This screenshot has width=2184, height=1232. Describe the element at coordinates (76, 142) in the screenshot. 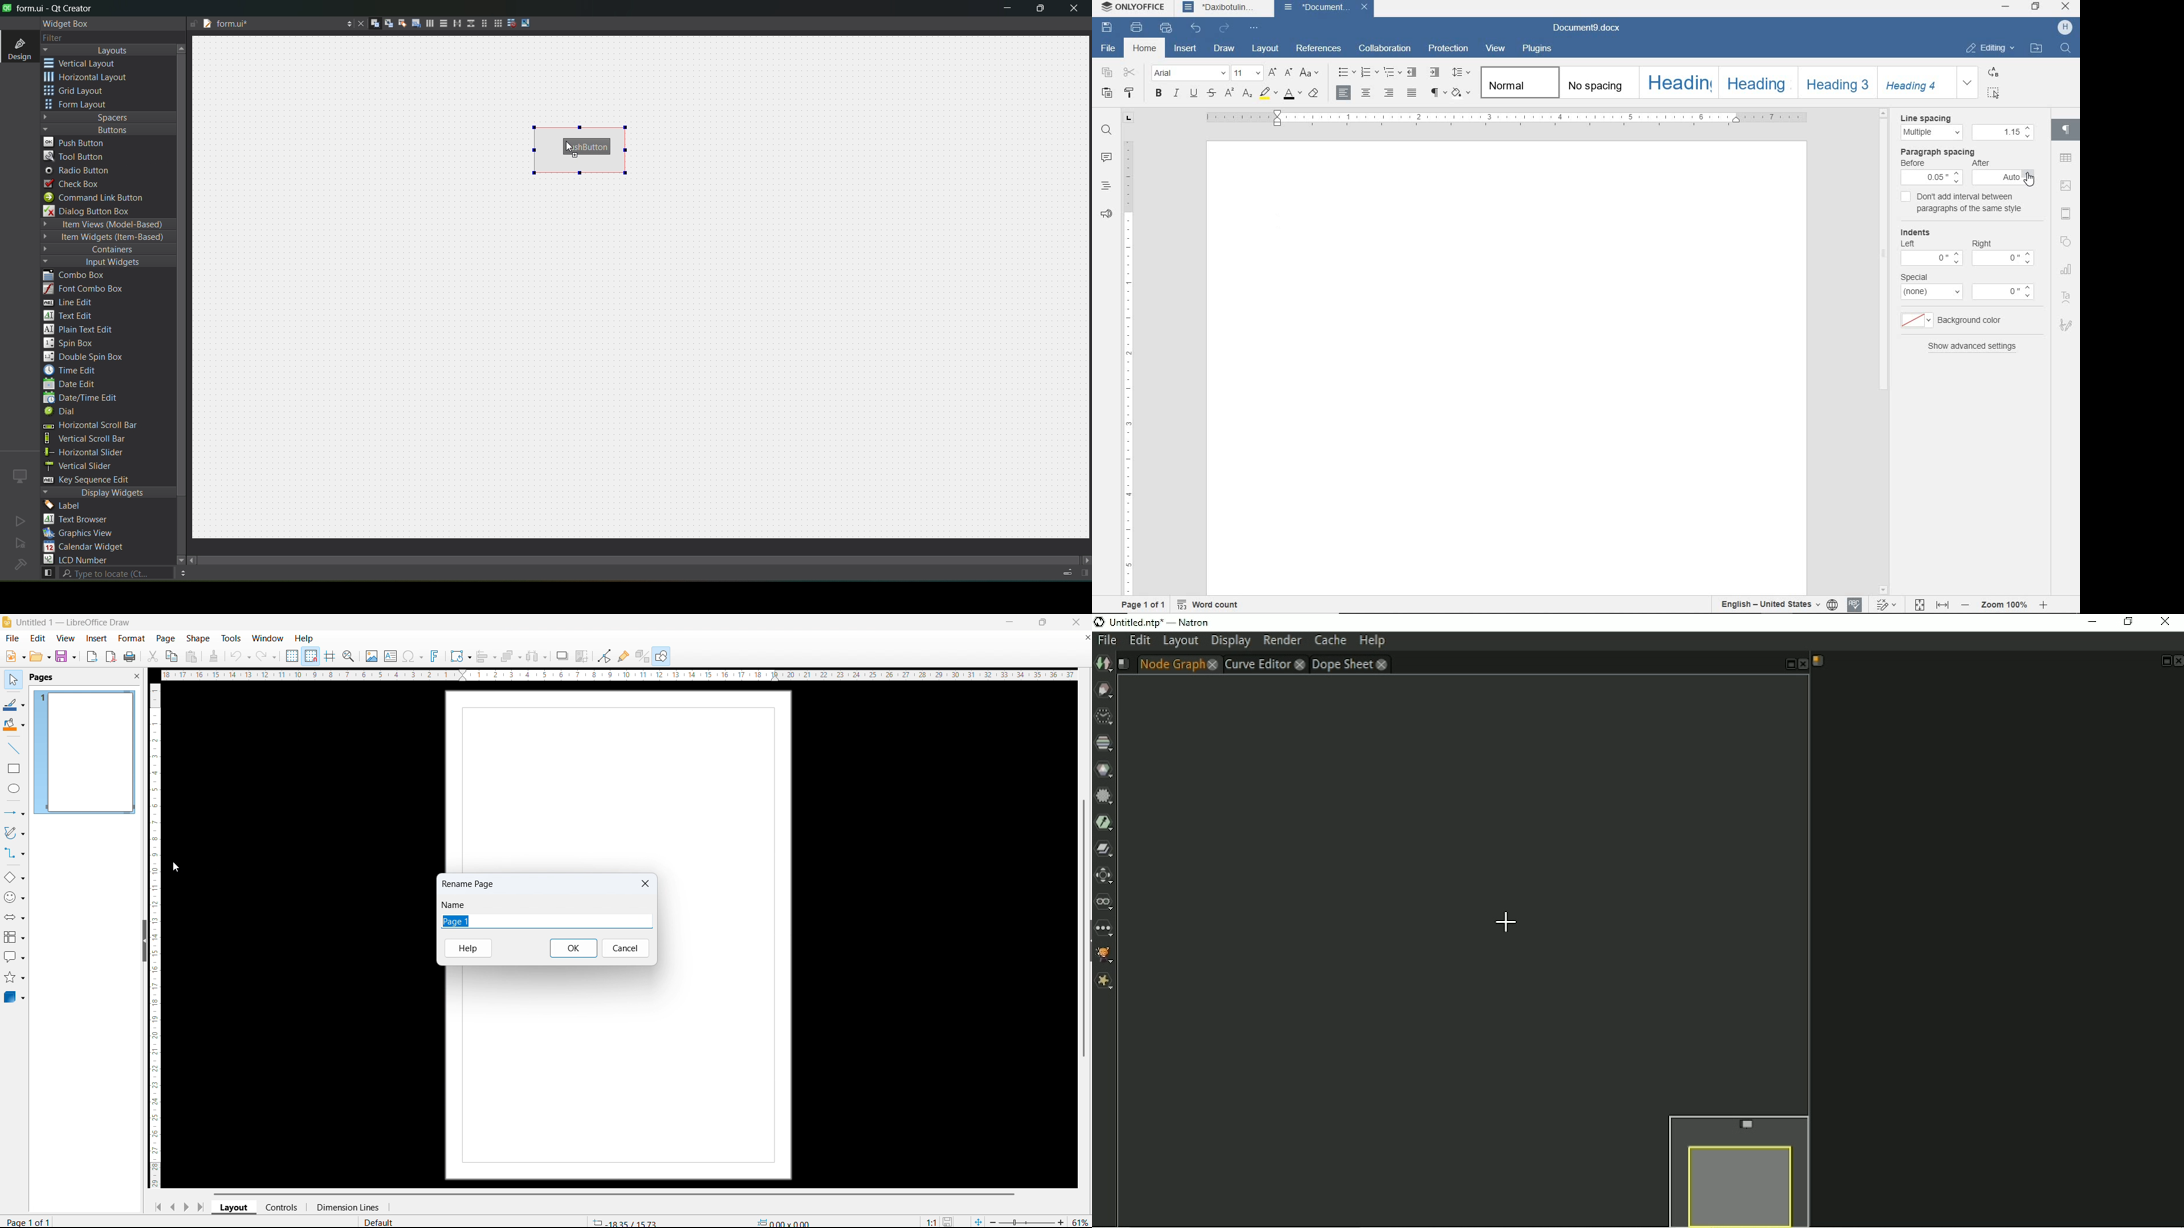

I see `push` at that location.